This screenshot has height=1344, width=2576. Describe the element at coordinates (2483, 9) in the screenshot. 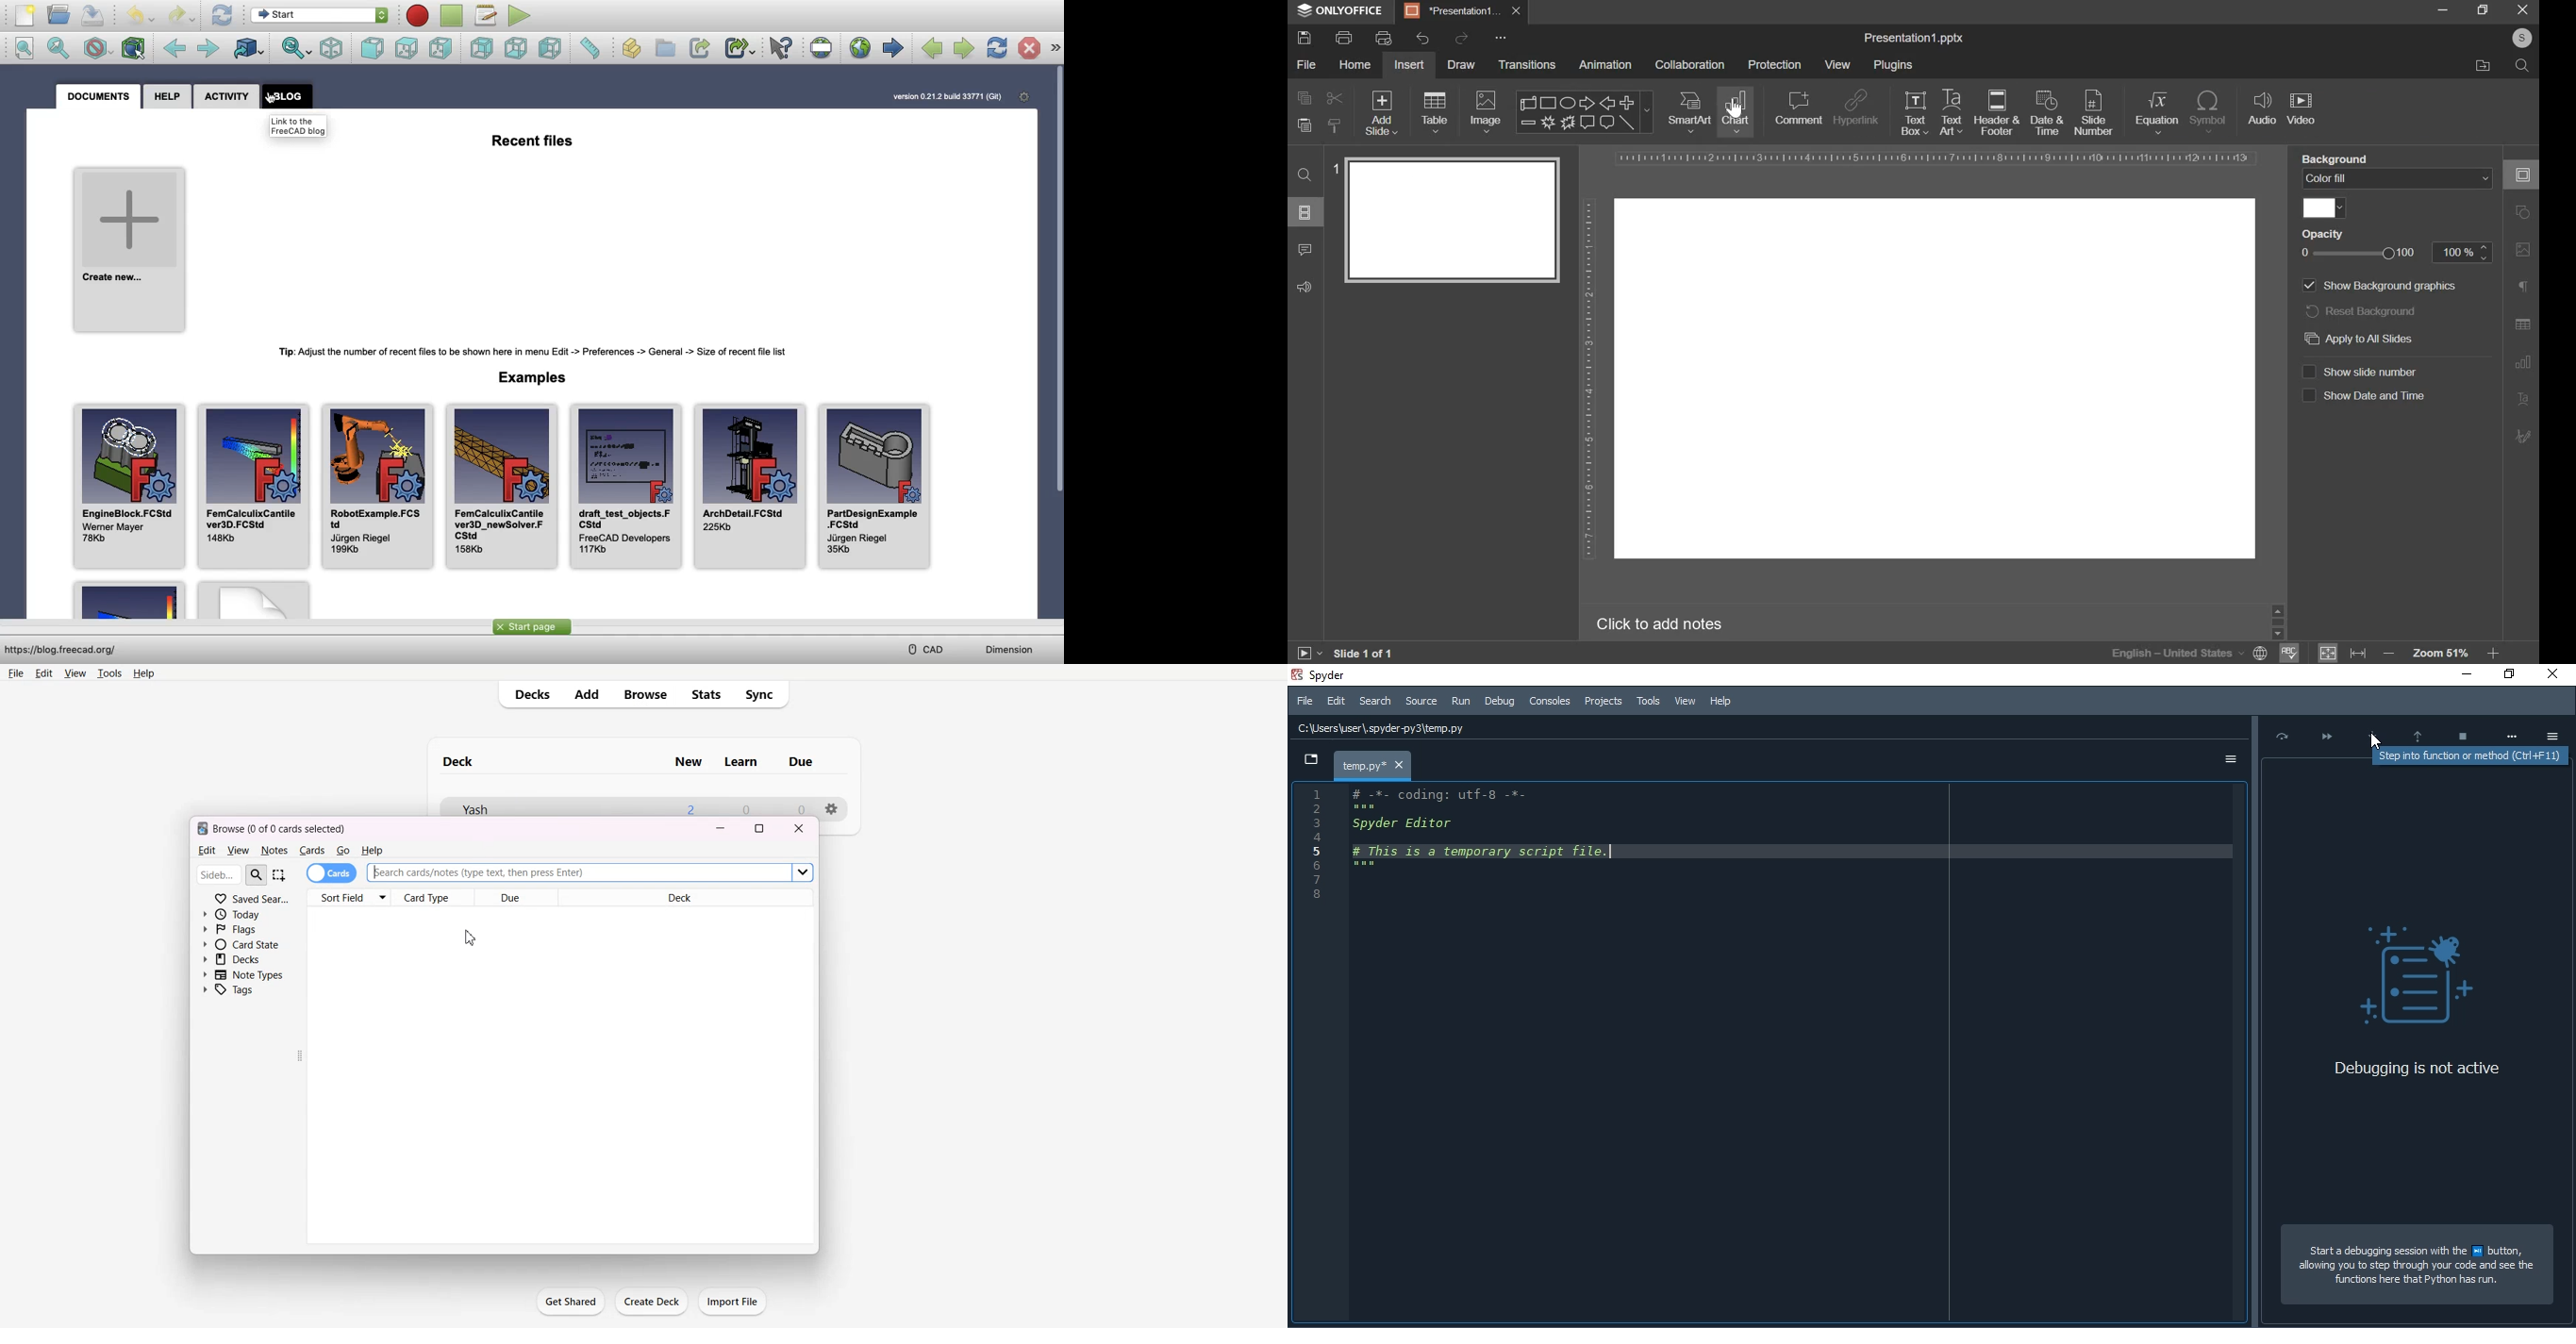

I see `full screen` at that location.